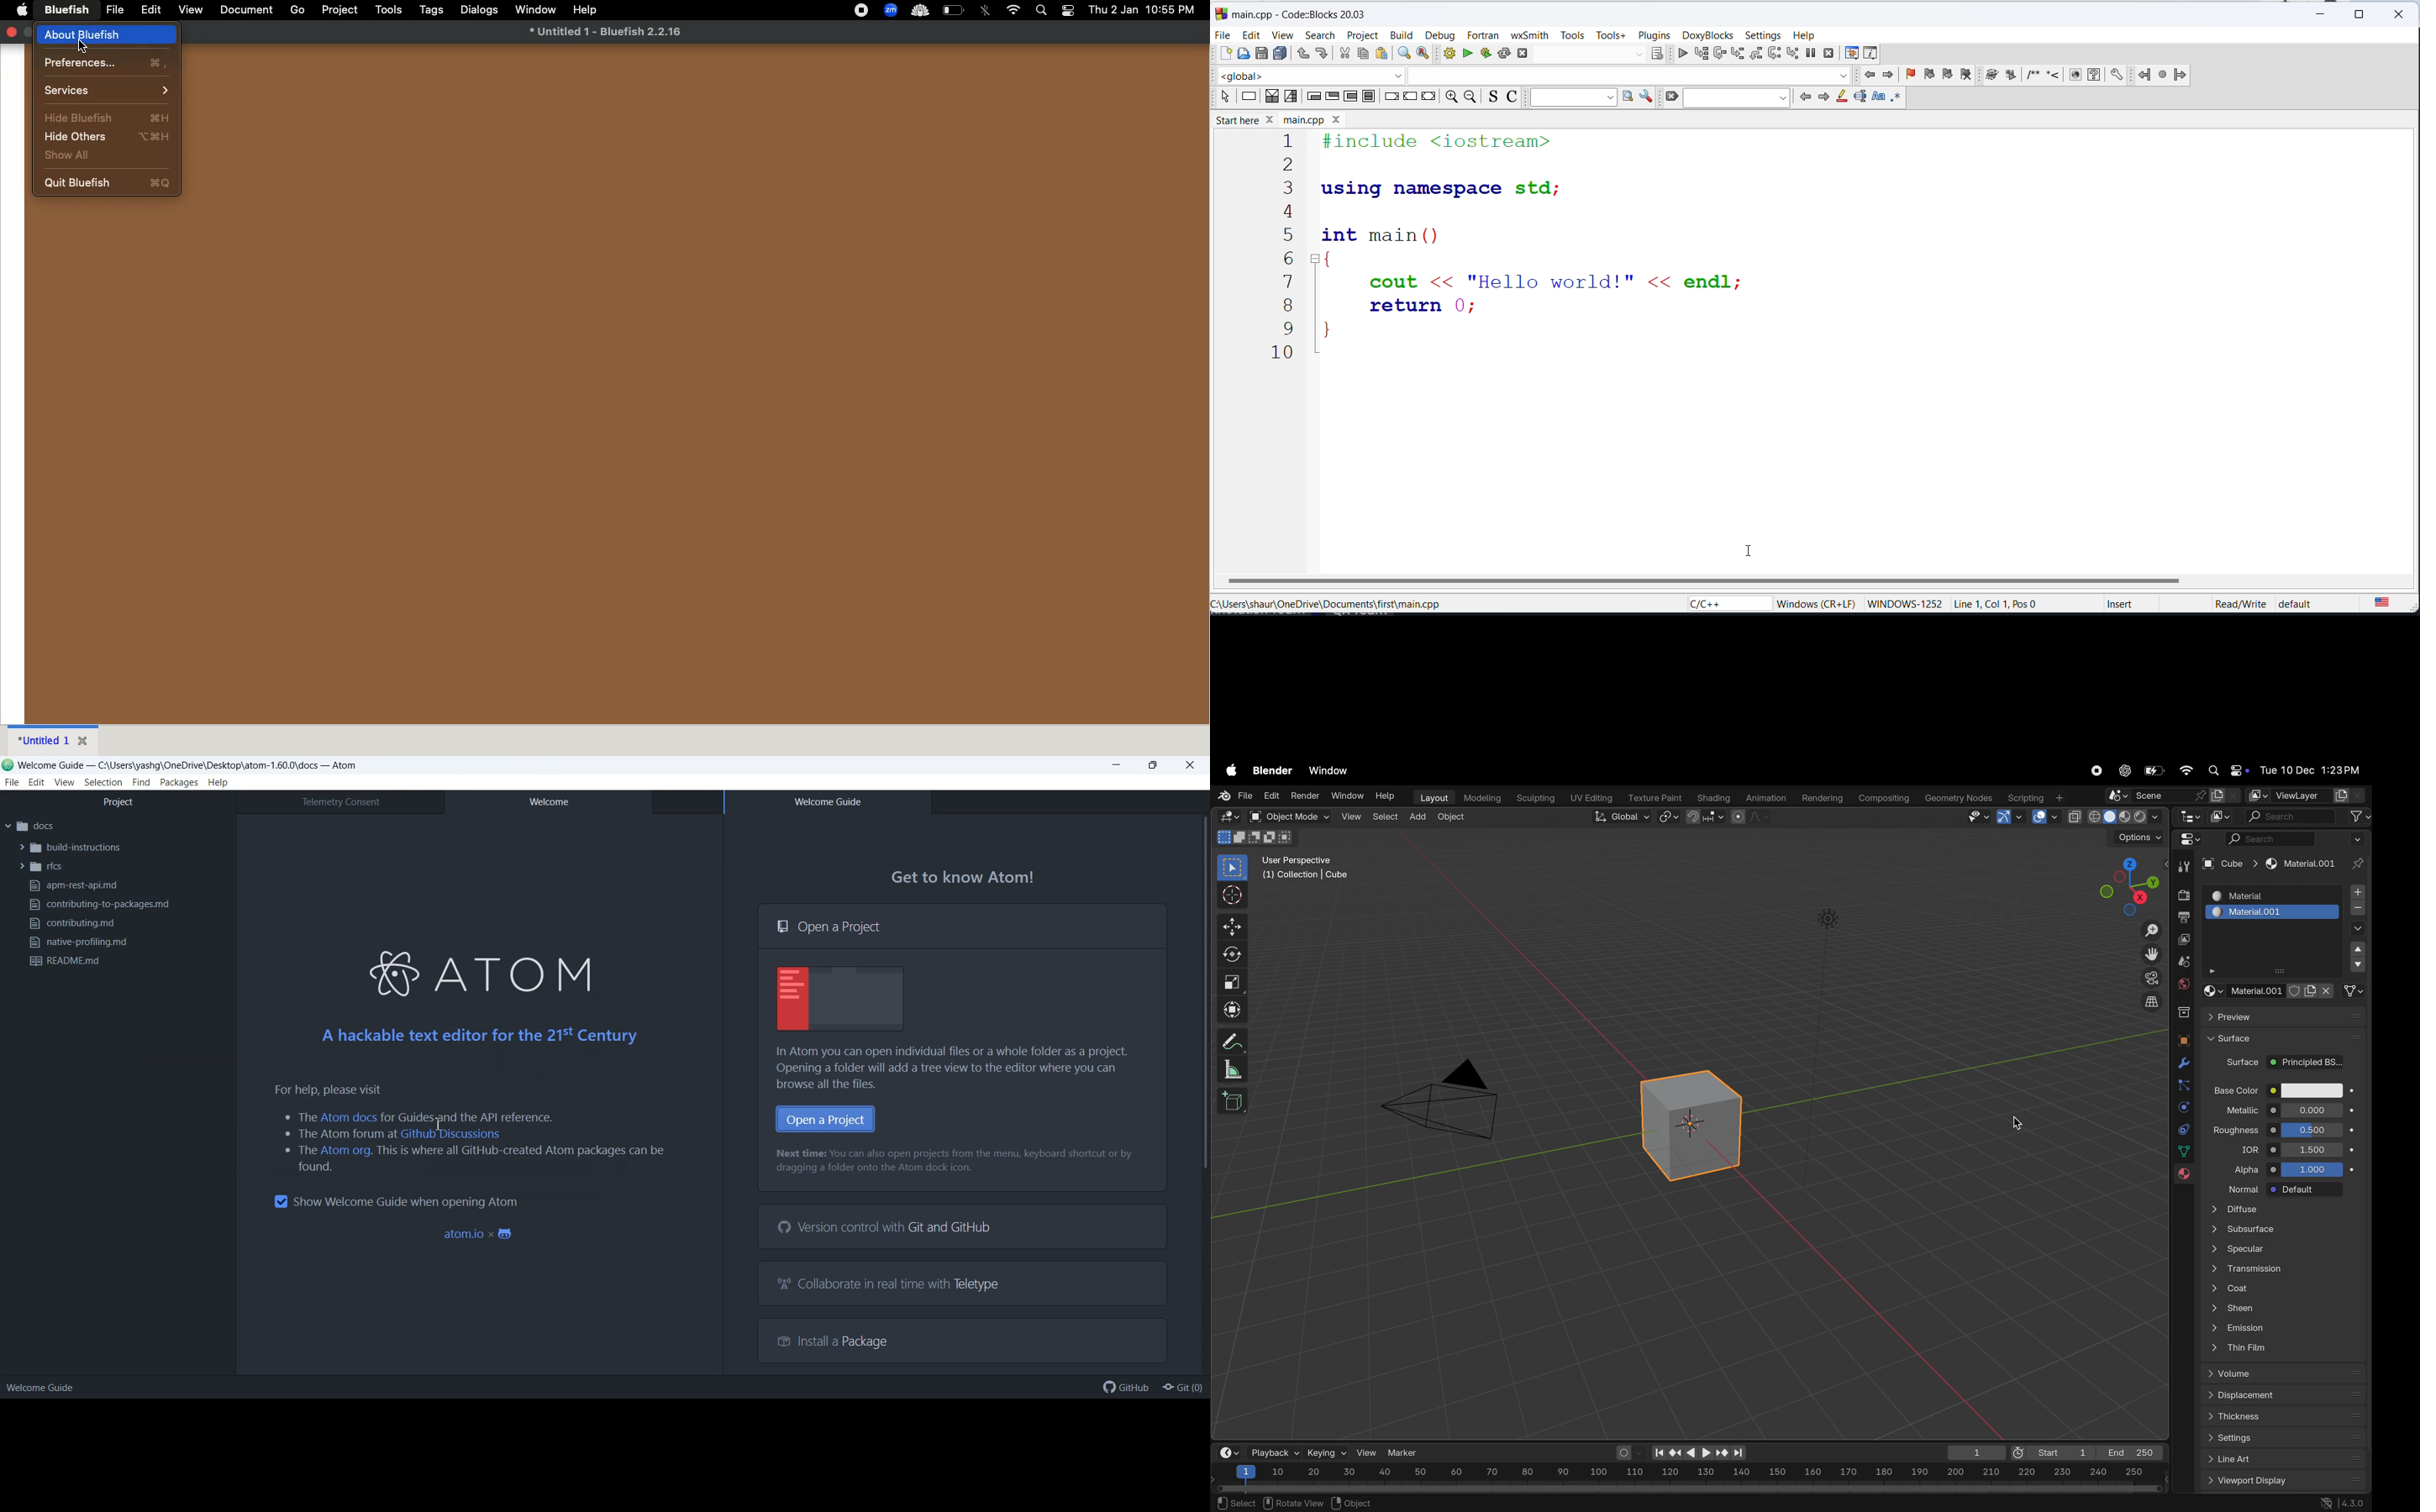 The height and width of the screenshot is (1512, 2436). I want to click on view layer, so click(2186, 940).